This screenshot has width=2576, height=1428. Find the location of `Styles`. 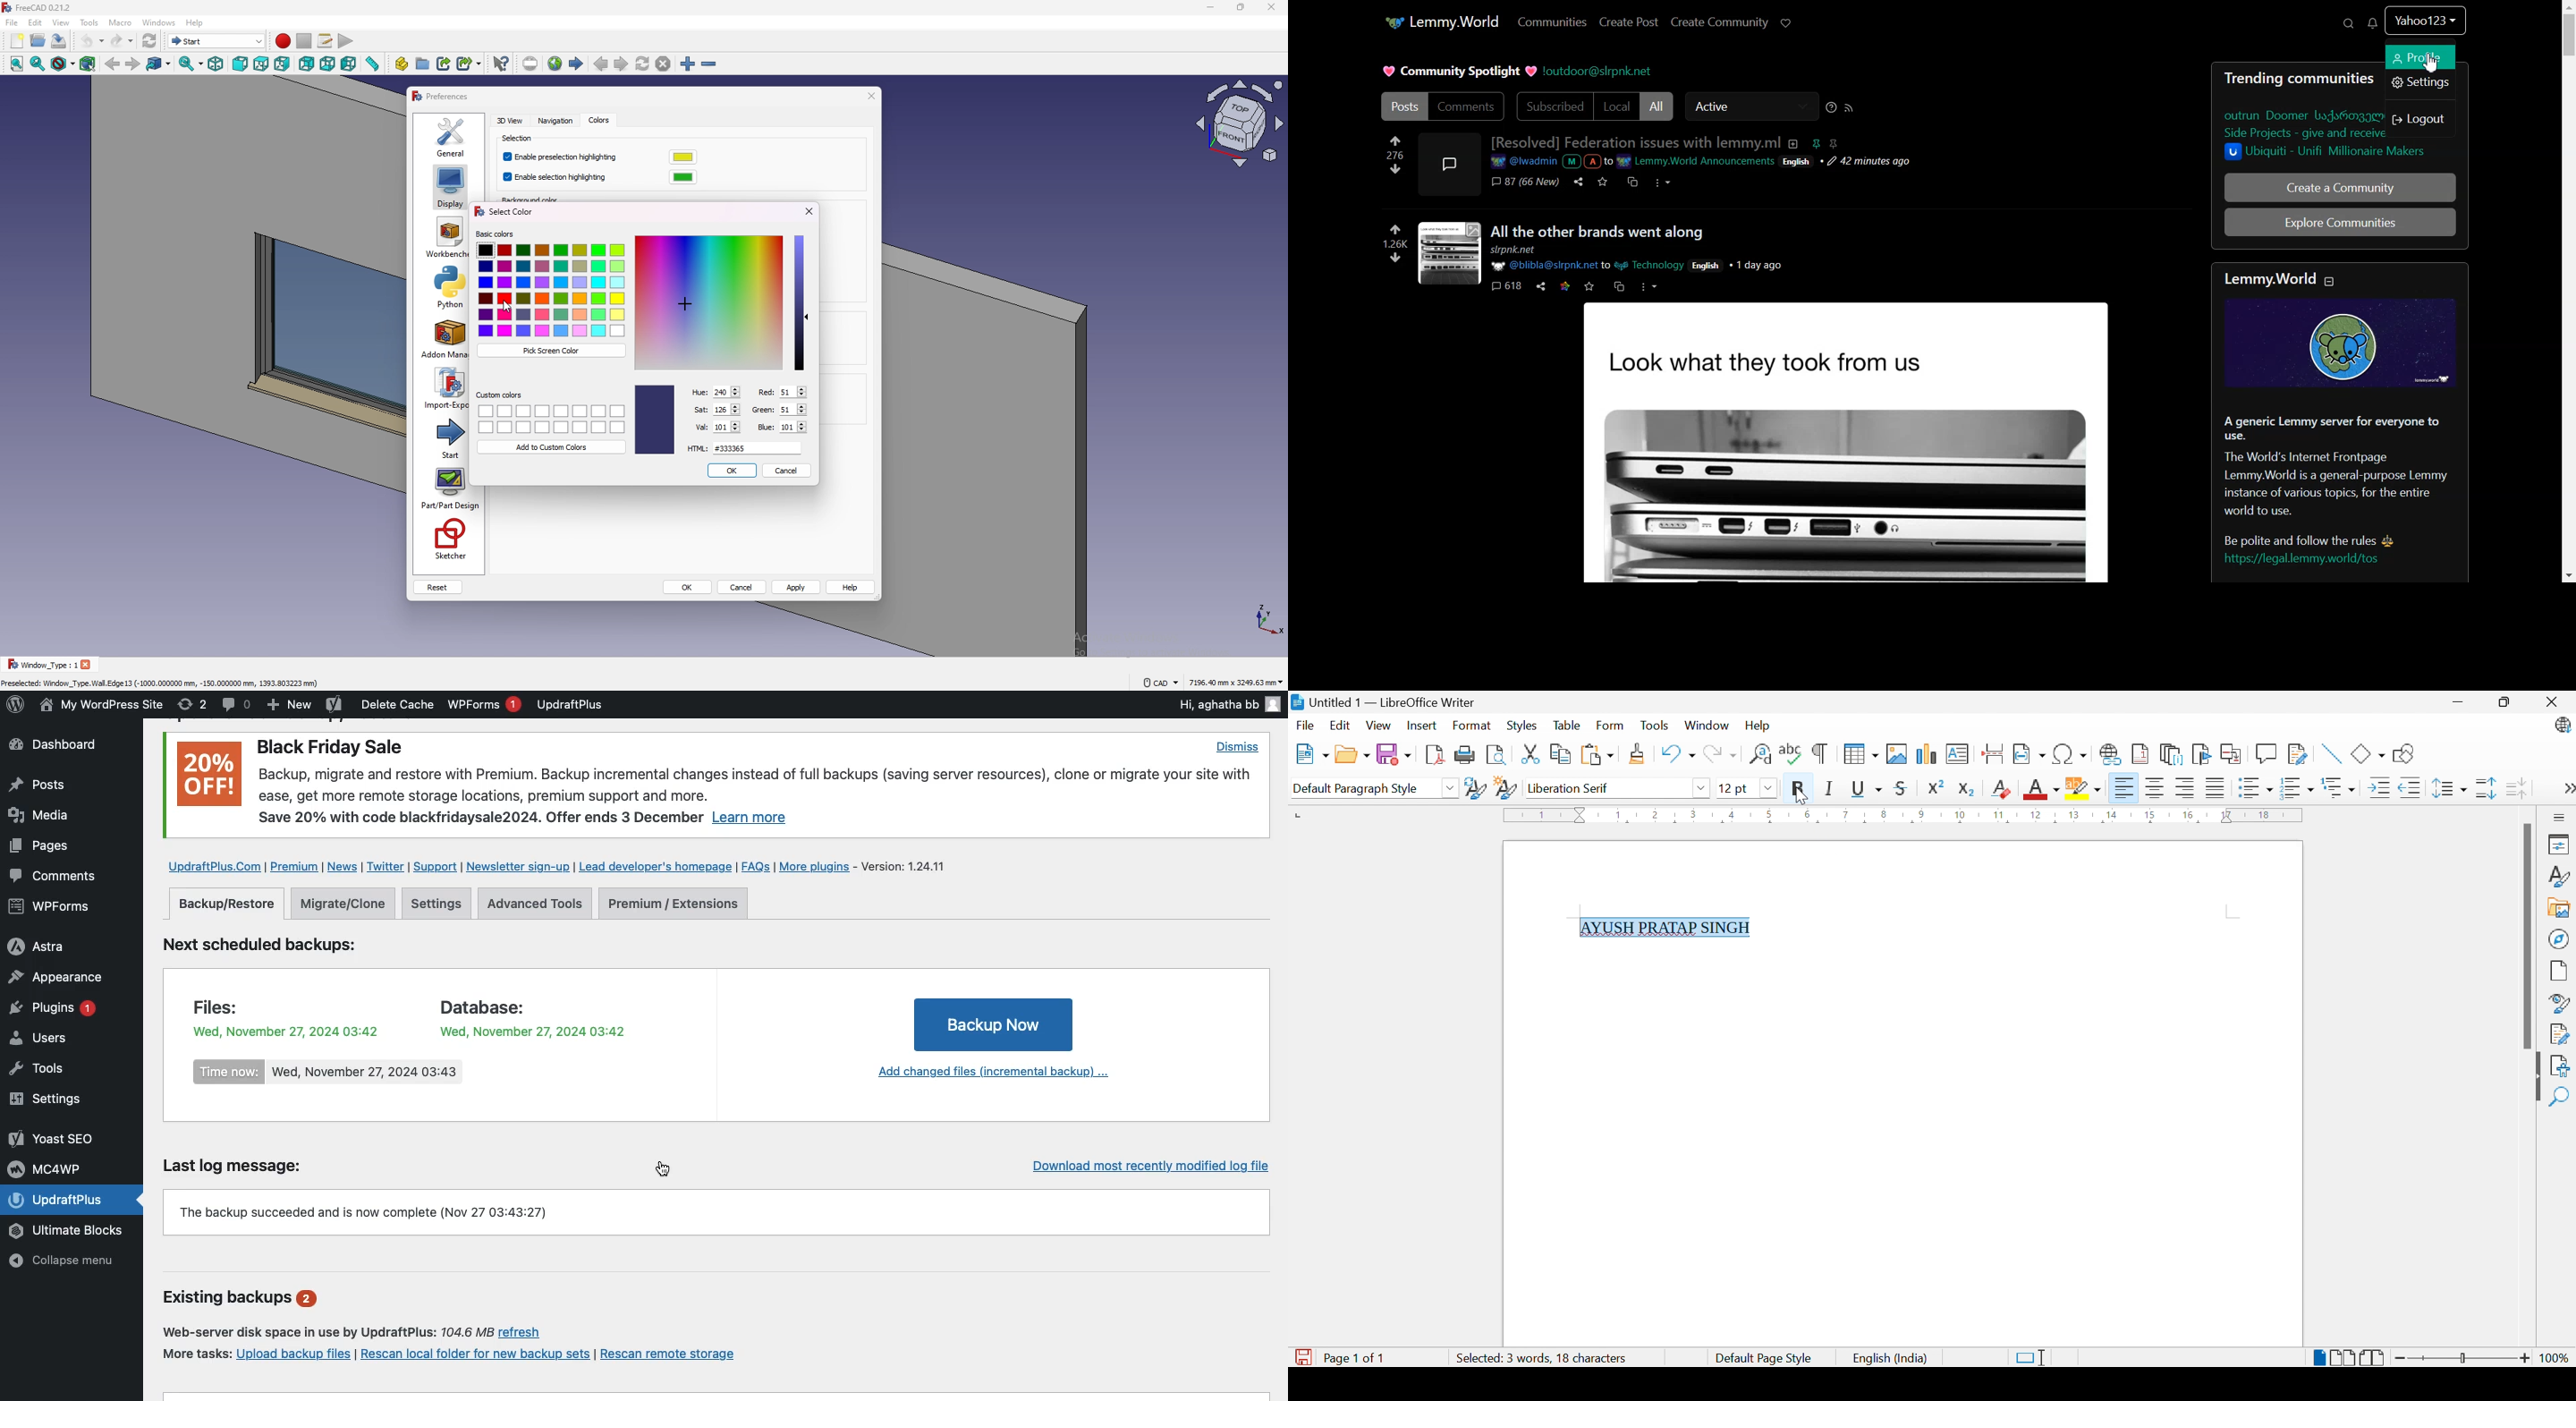

Styles is located at coordinates (2561, 878).